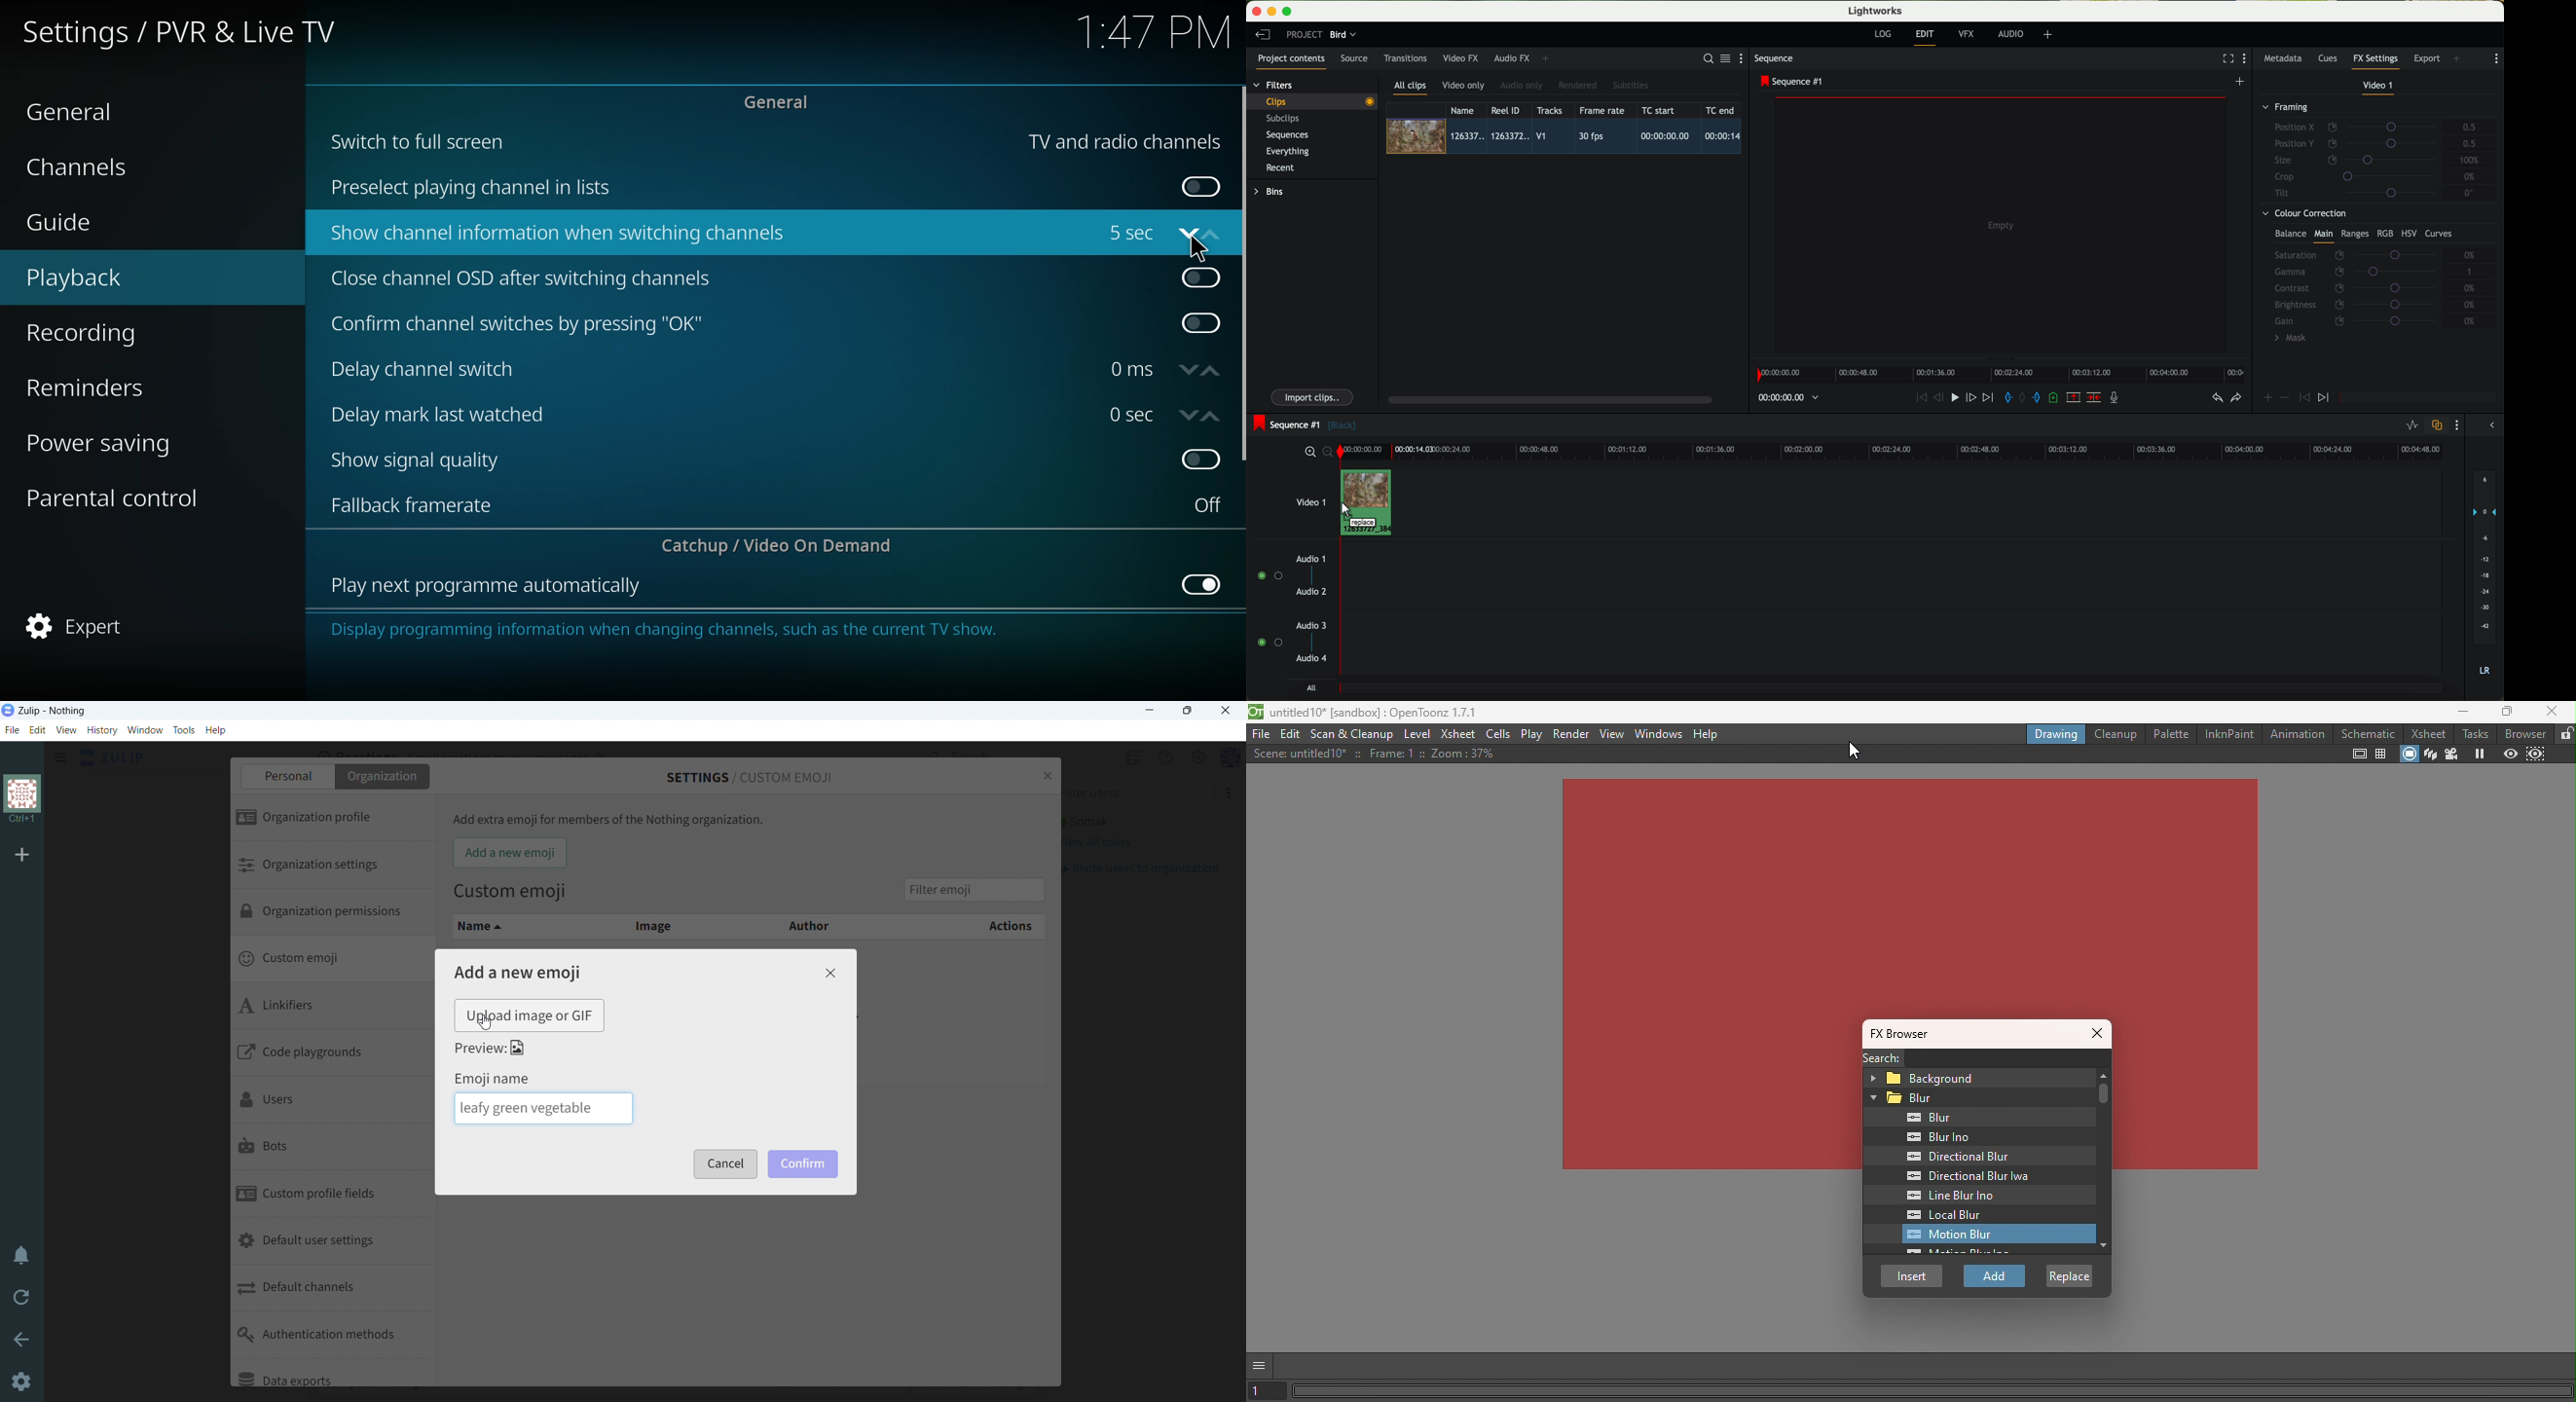 The width and height of the screenshot is (2576, 1428). What do you see at coordinates (2217, 398) in the screenshot?
I see `undo` at bounding box center [2217, 398].